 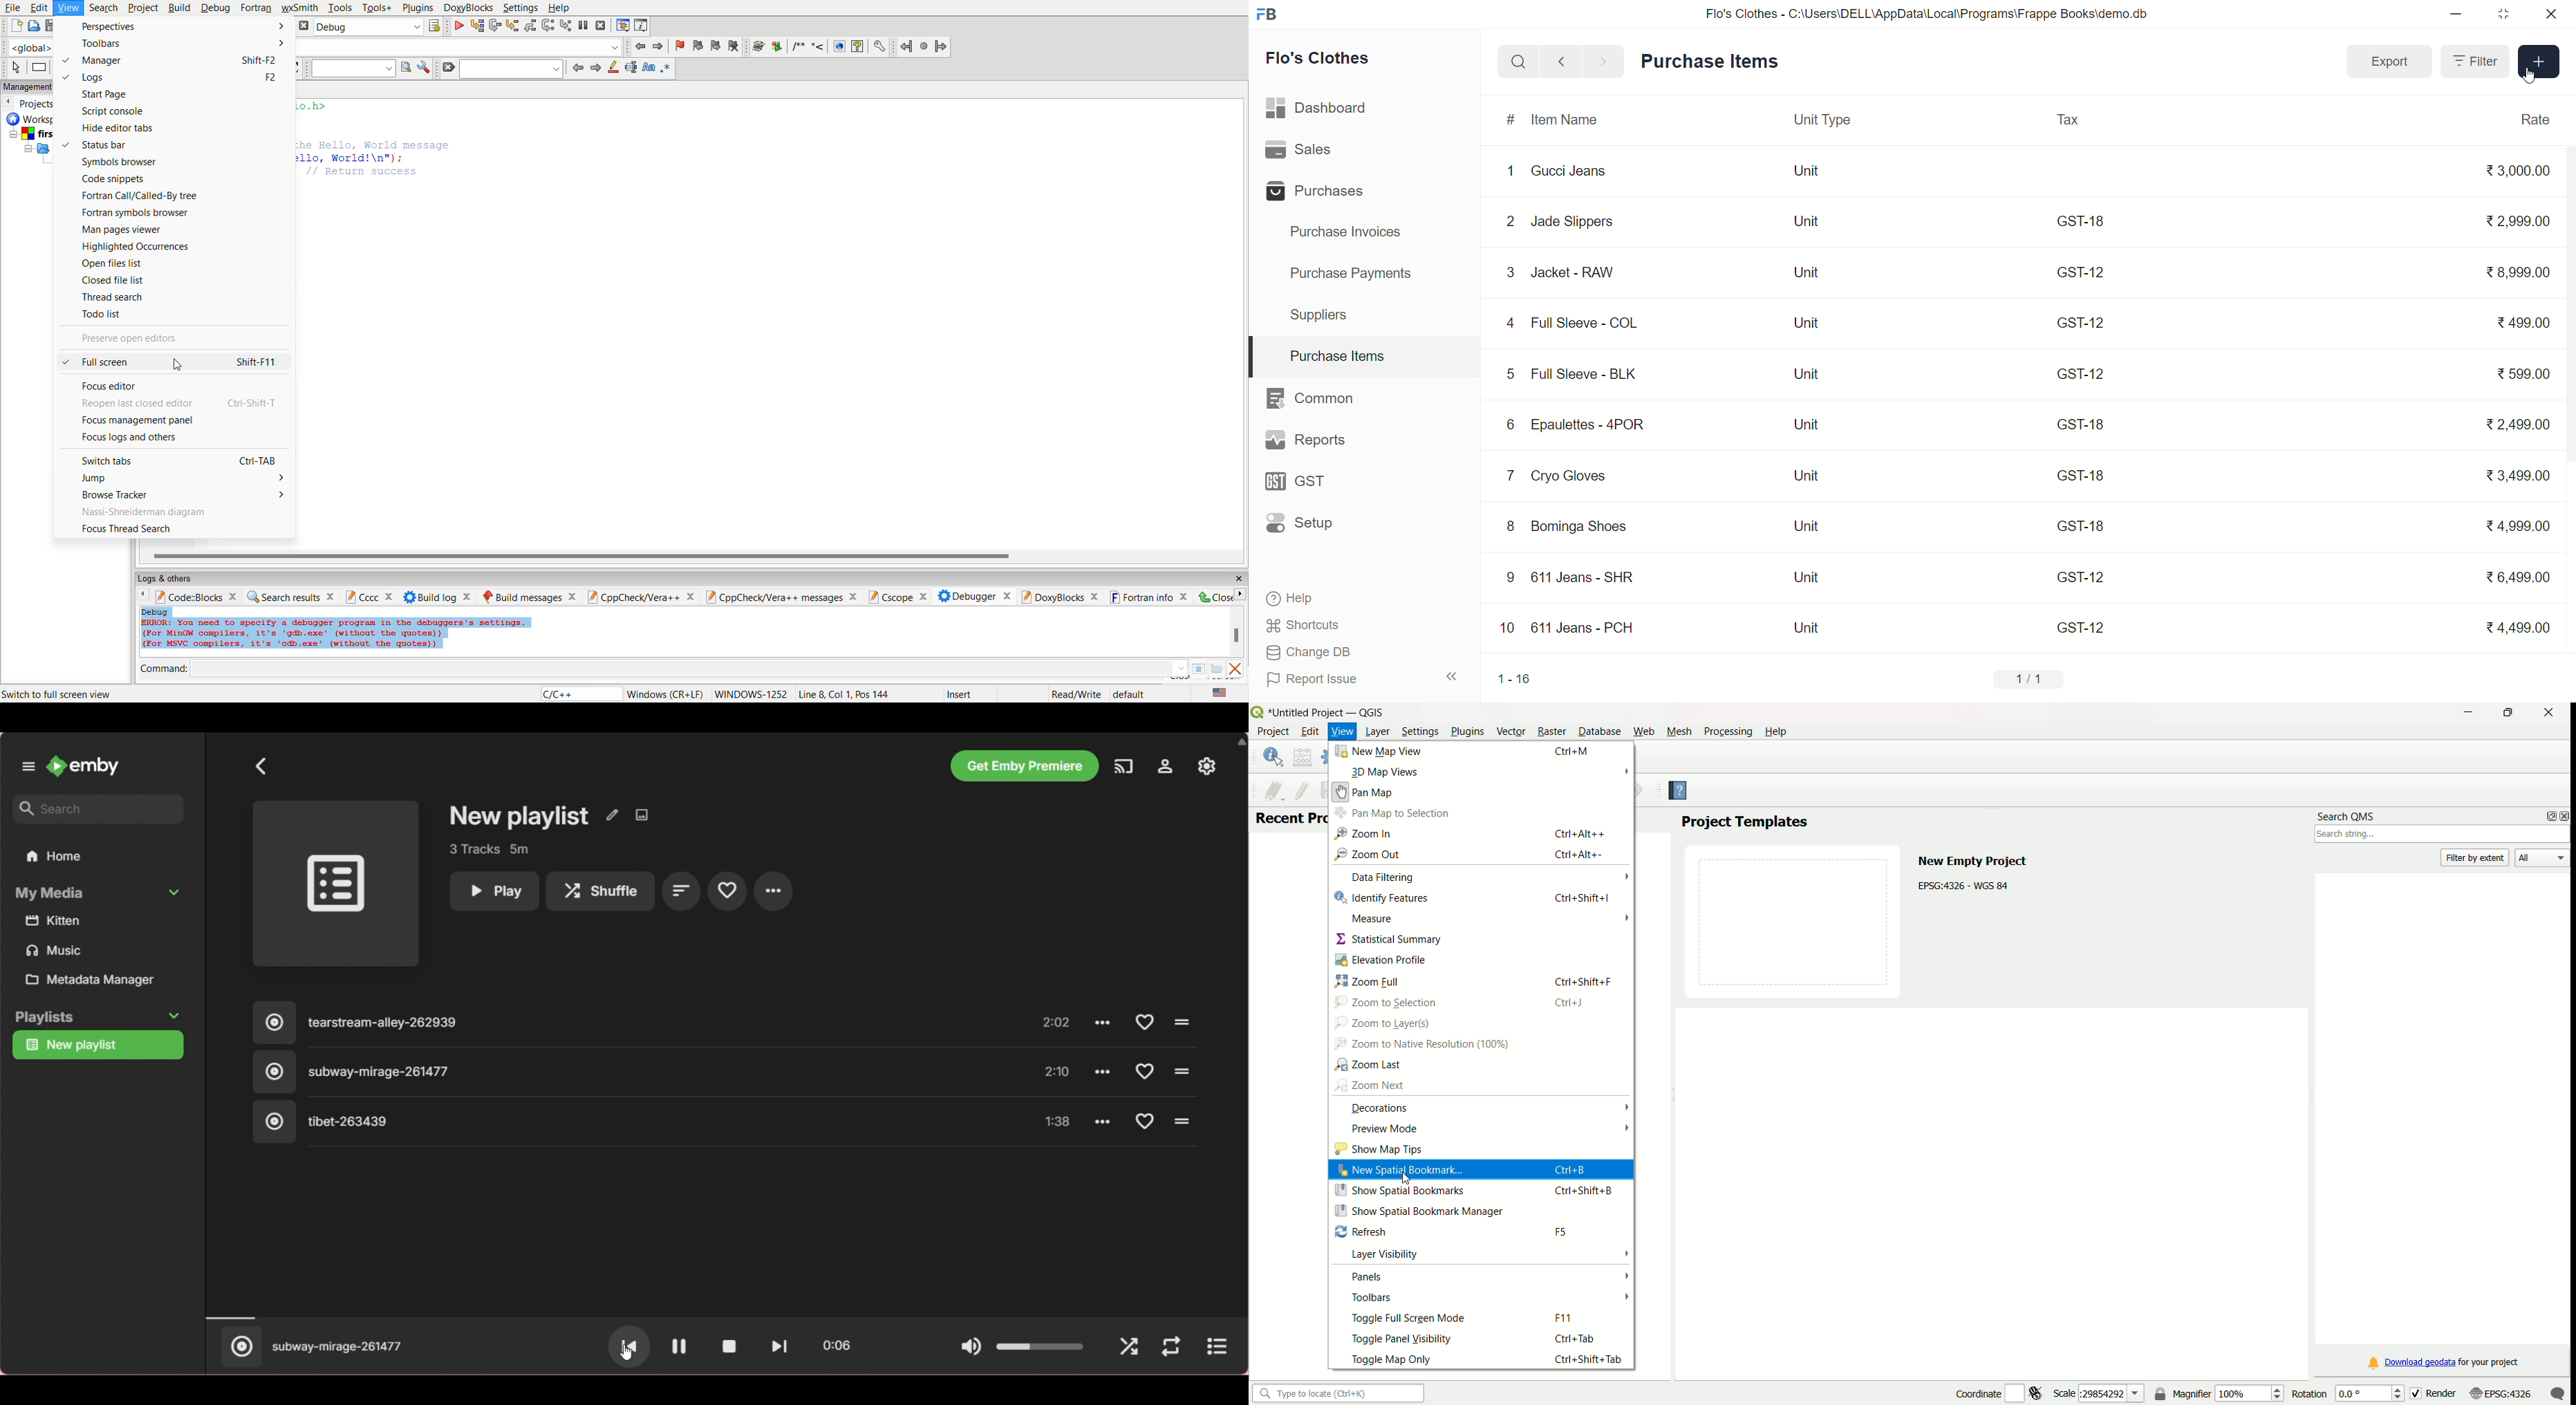 What do you see at coordinates (1513, 680) in the screenshot?
I see `1-16` at bounding box center [1513, 680].